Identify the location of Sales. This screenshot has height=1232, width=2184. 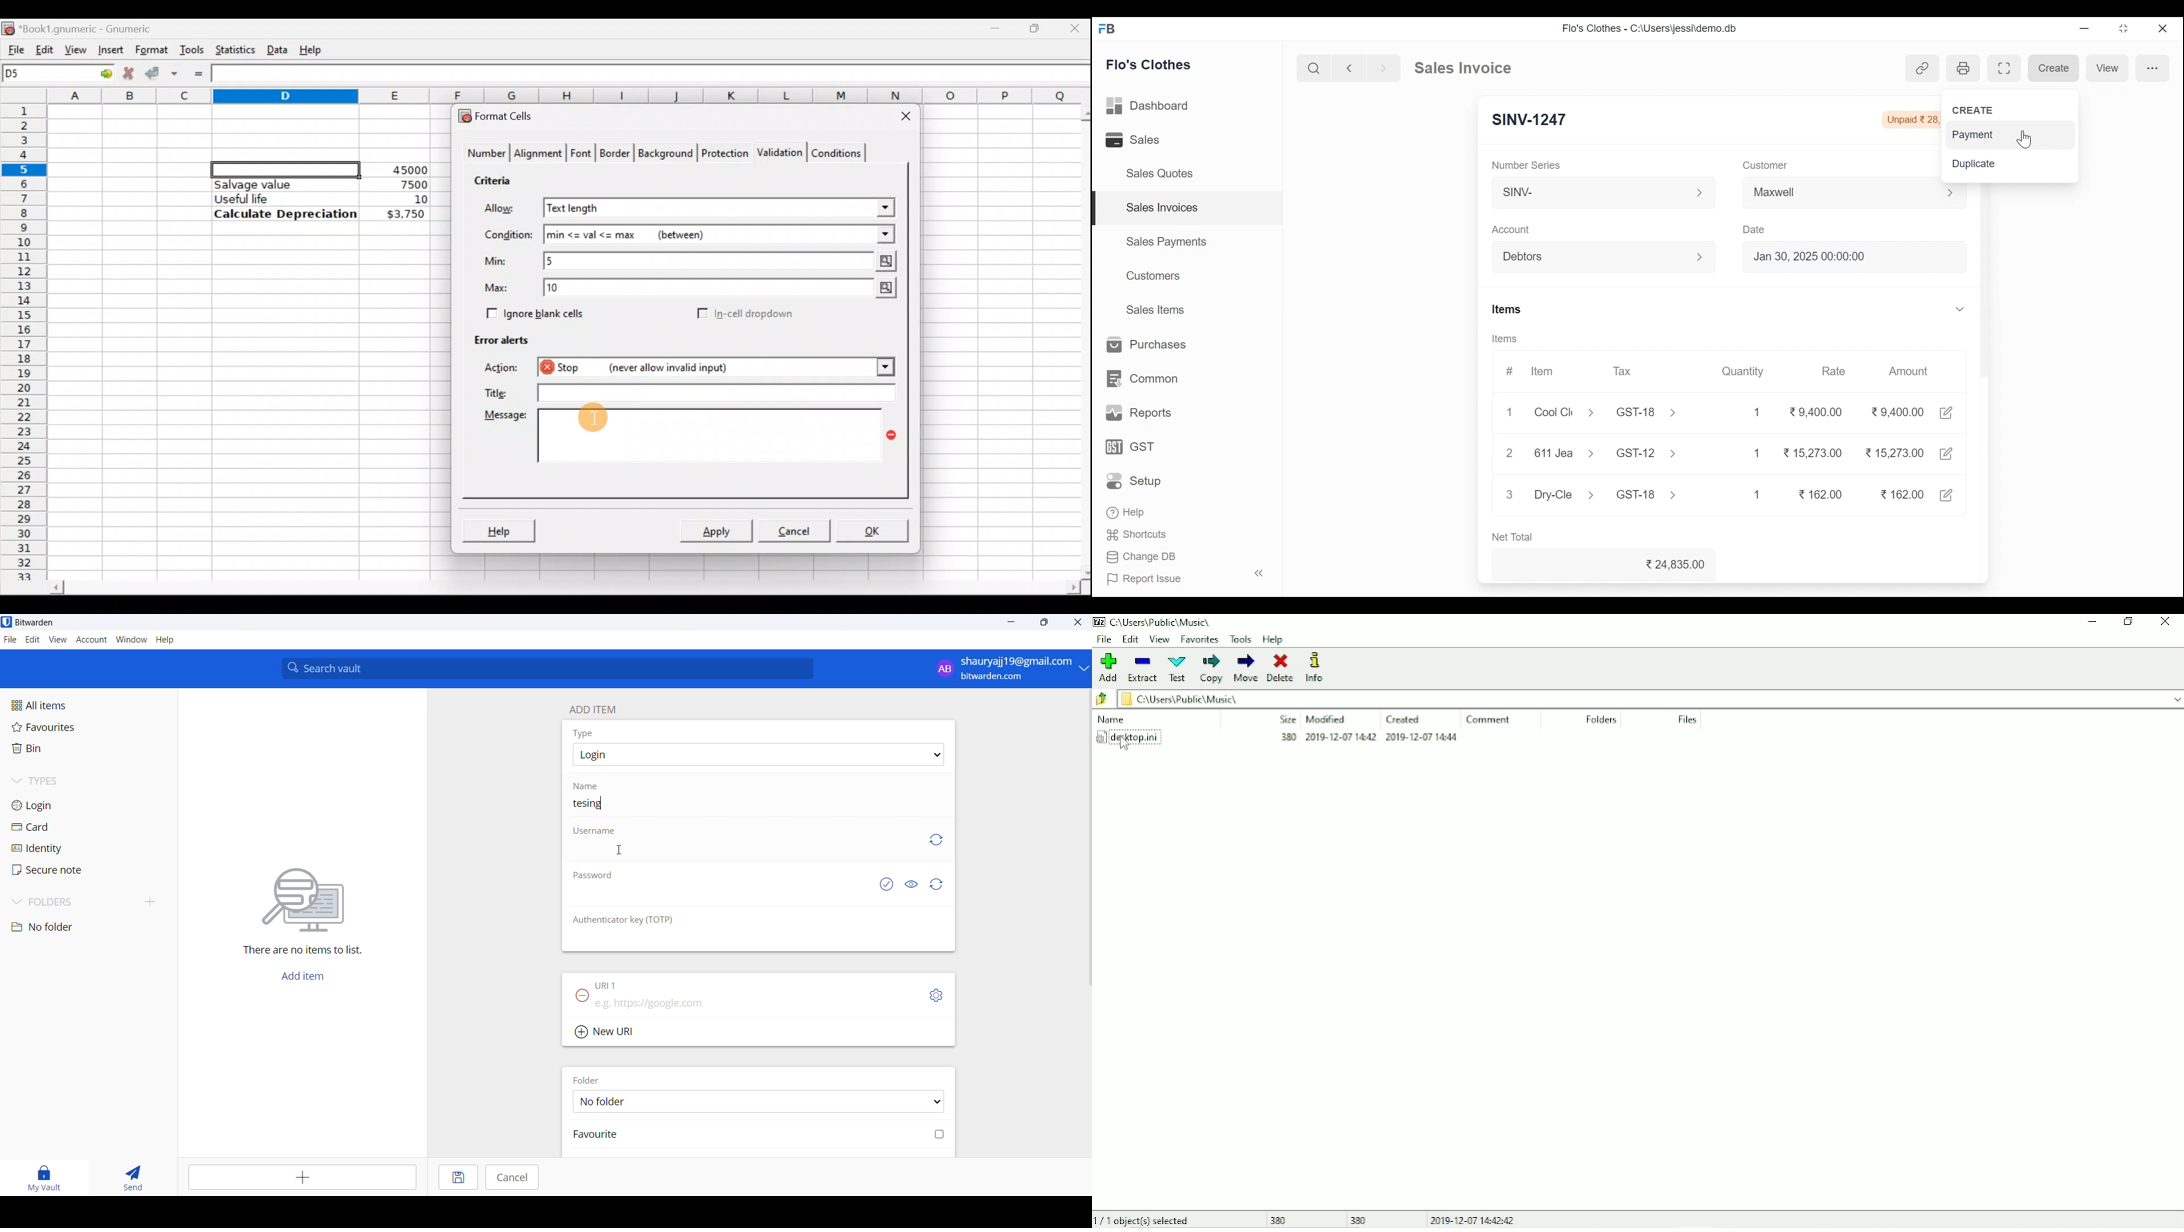
(1135, 140).